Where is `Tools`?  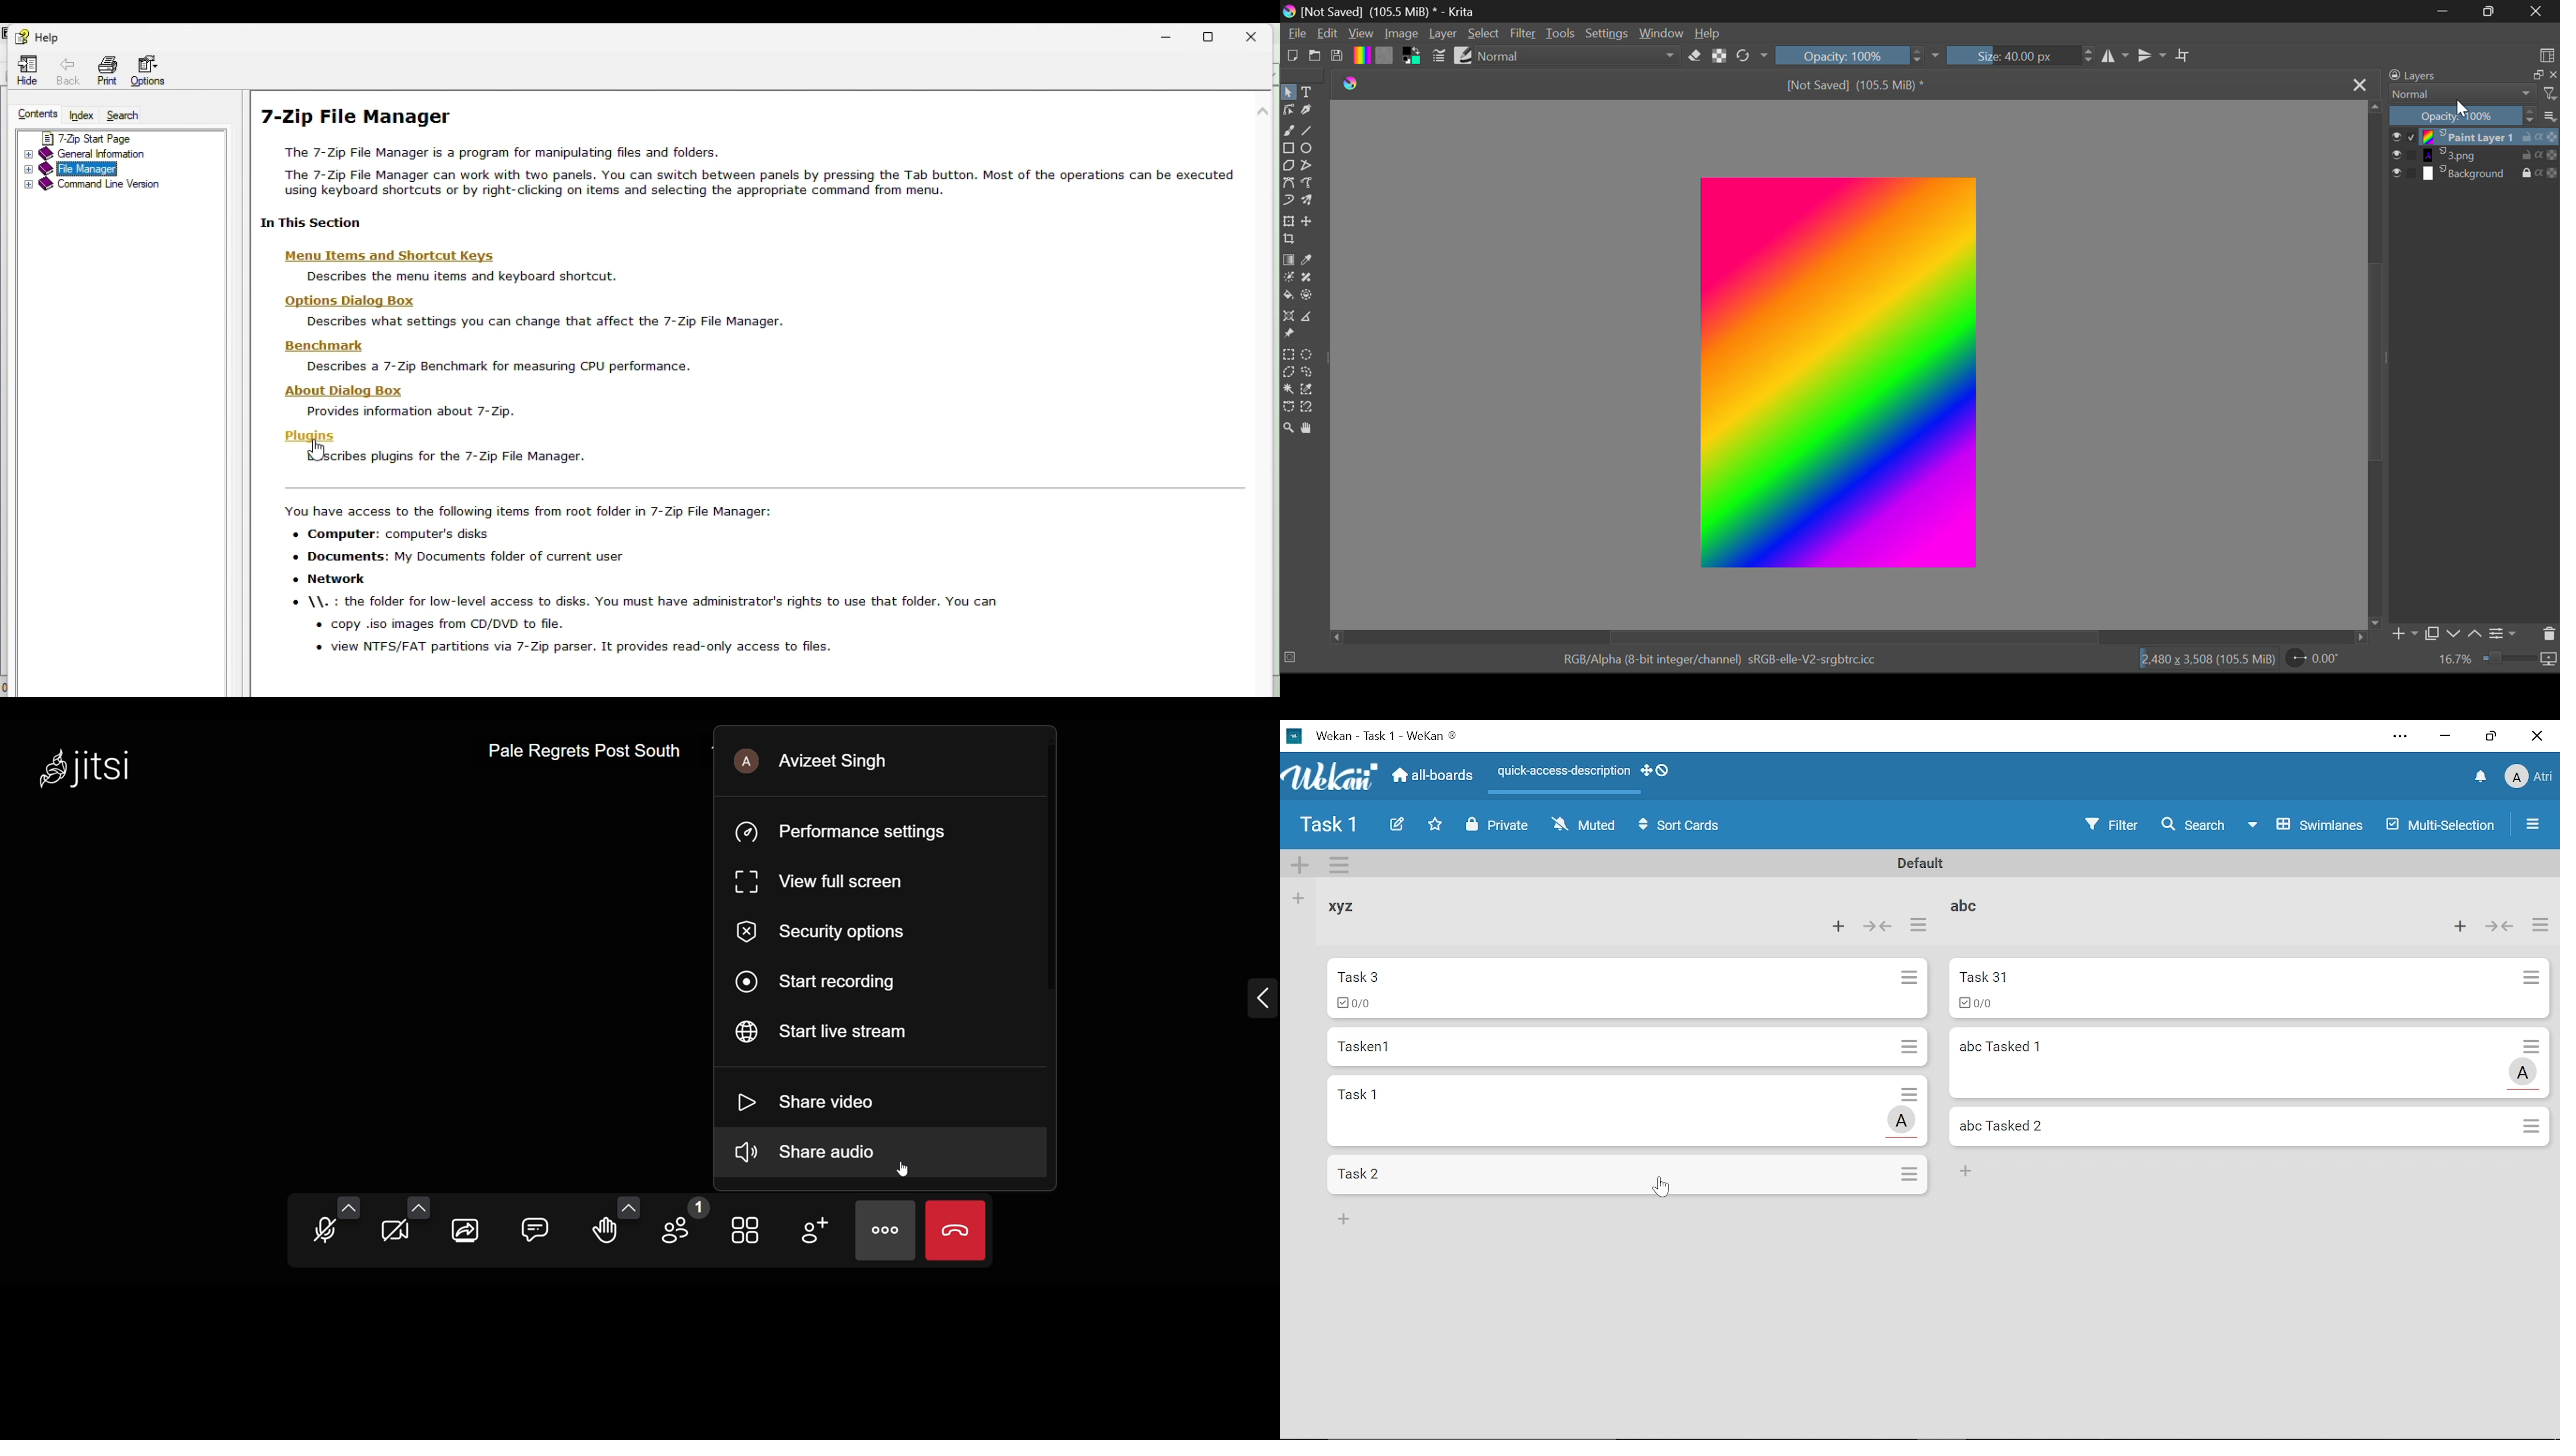
Tools is located at coordinates (1563, 33).